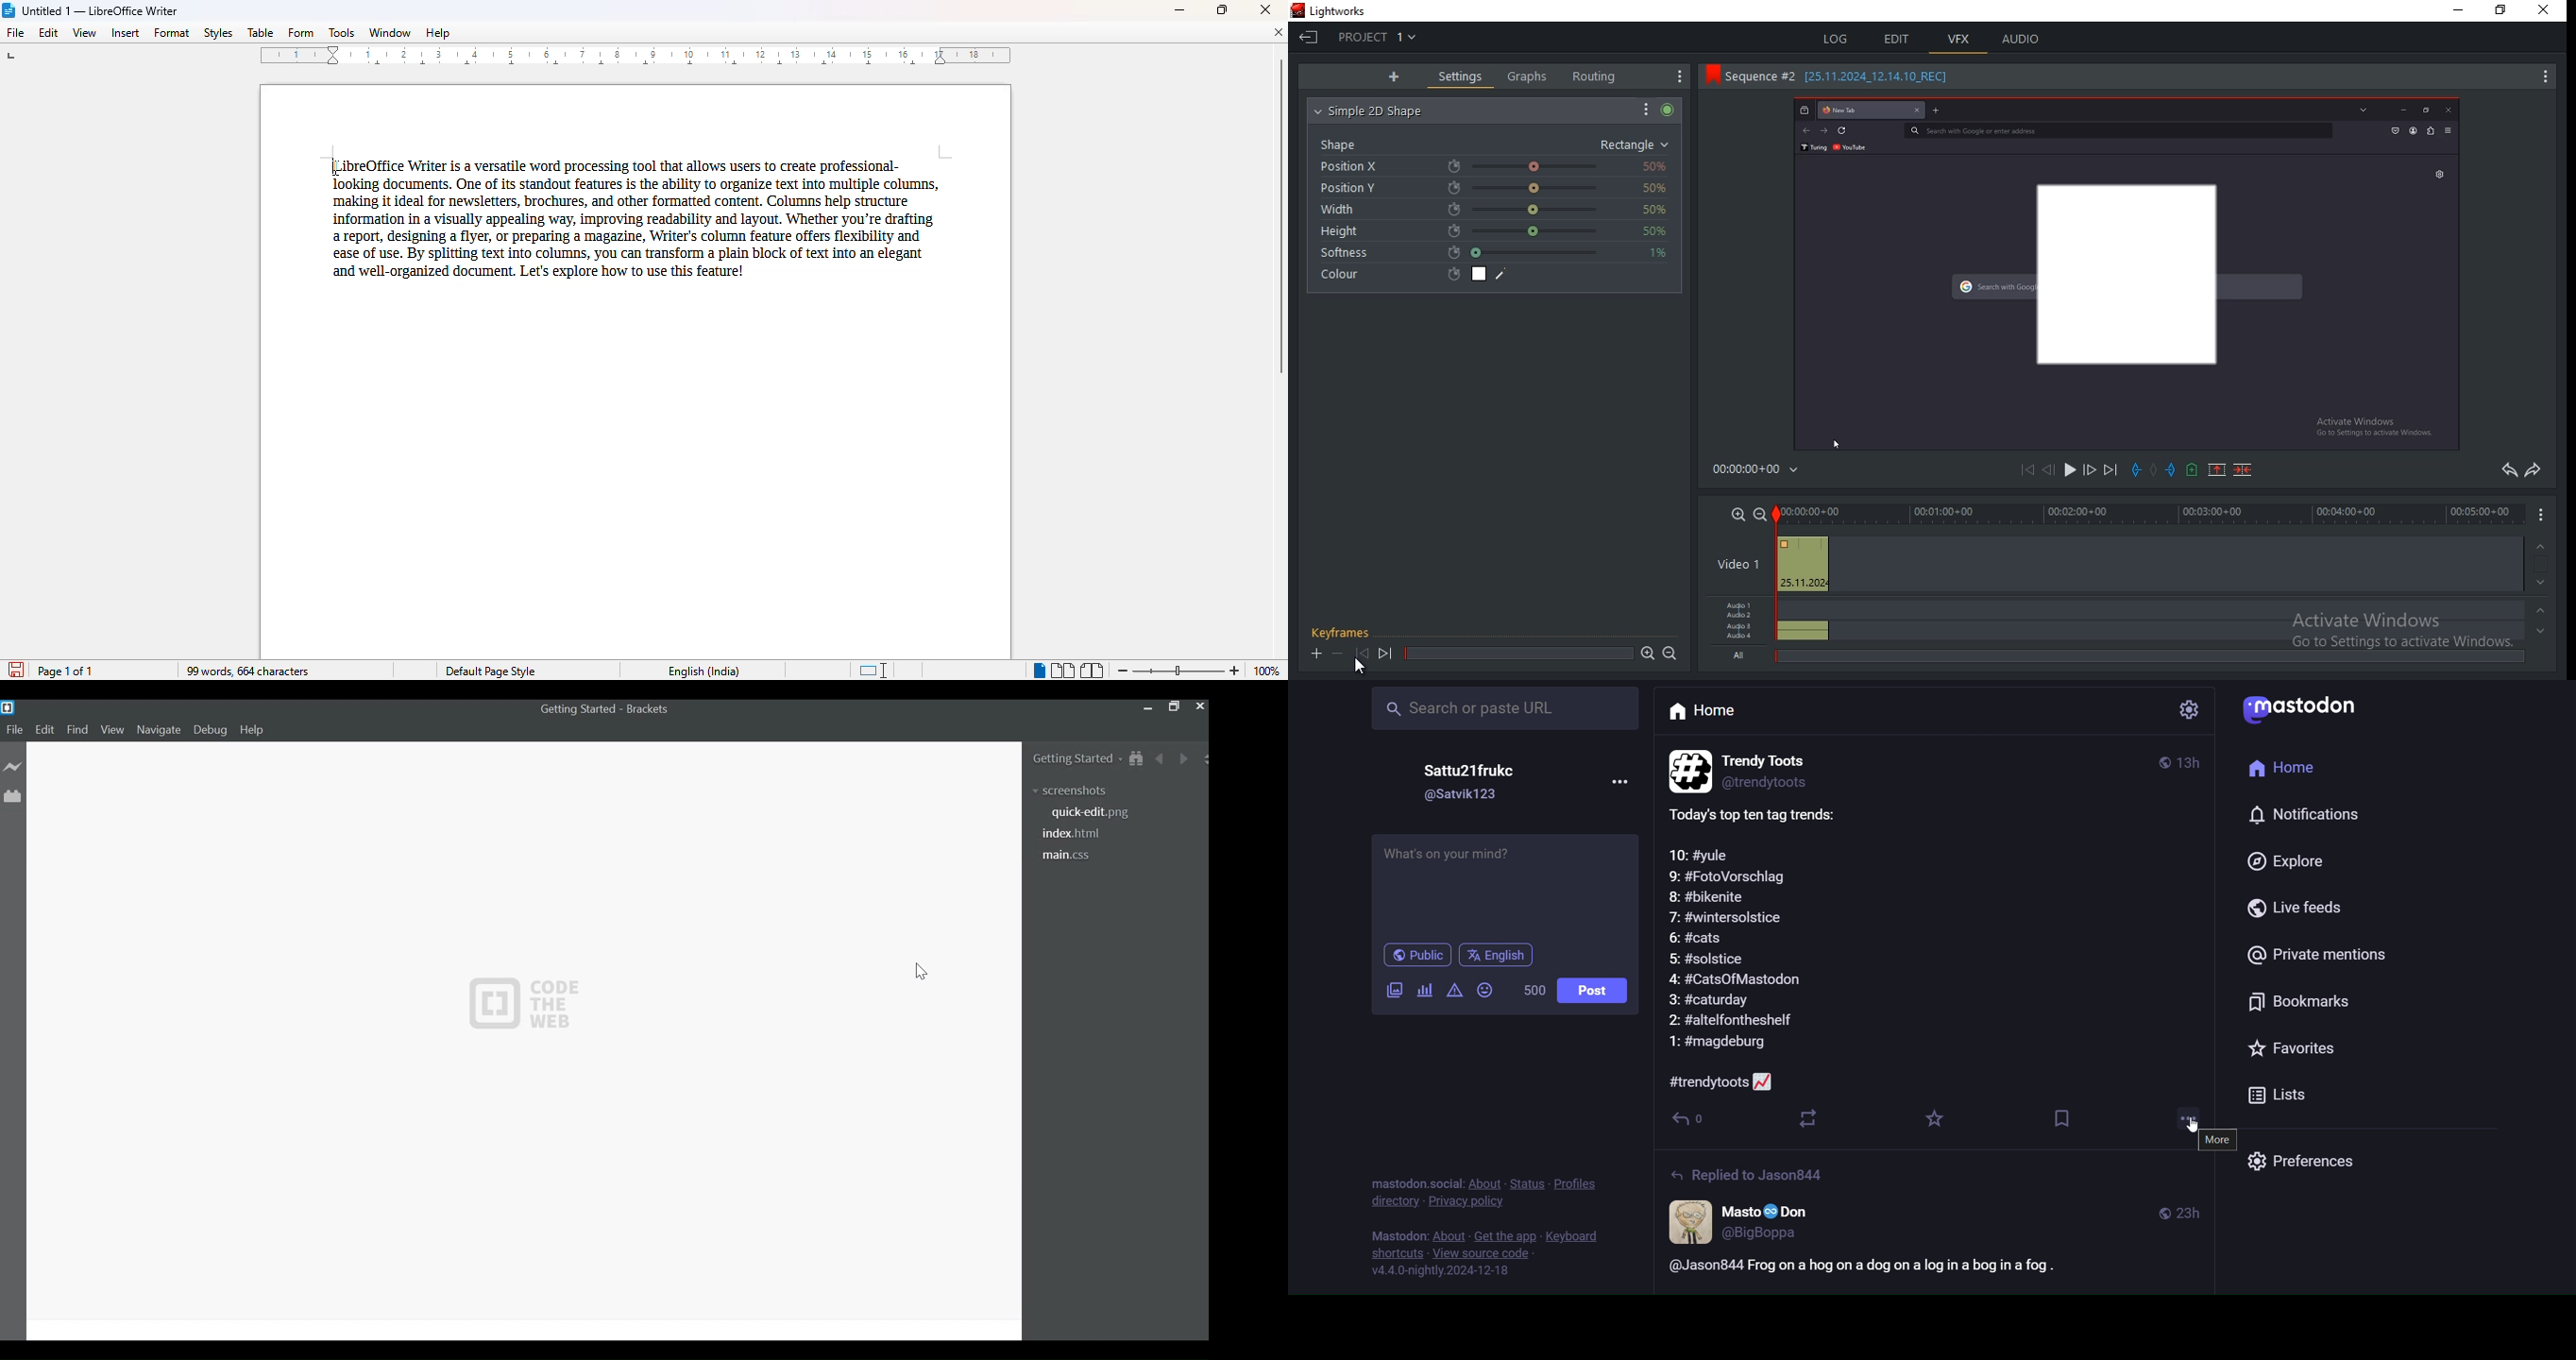 This screenshot has width=2576, height=1372. I want to click on zoom in, so click(1236, 671).